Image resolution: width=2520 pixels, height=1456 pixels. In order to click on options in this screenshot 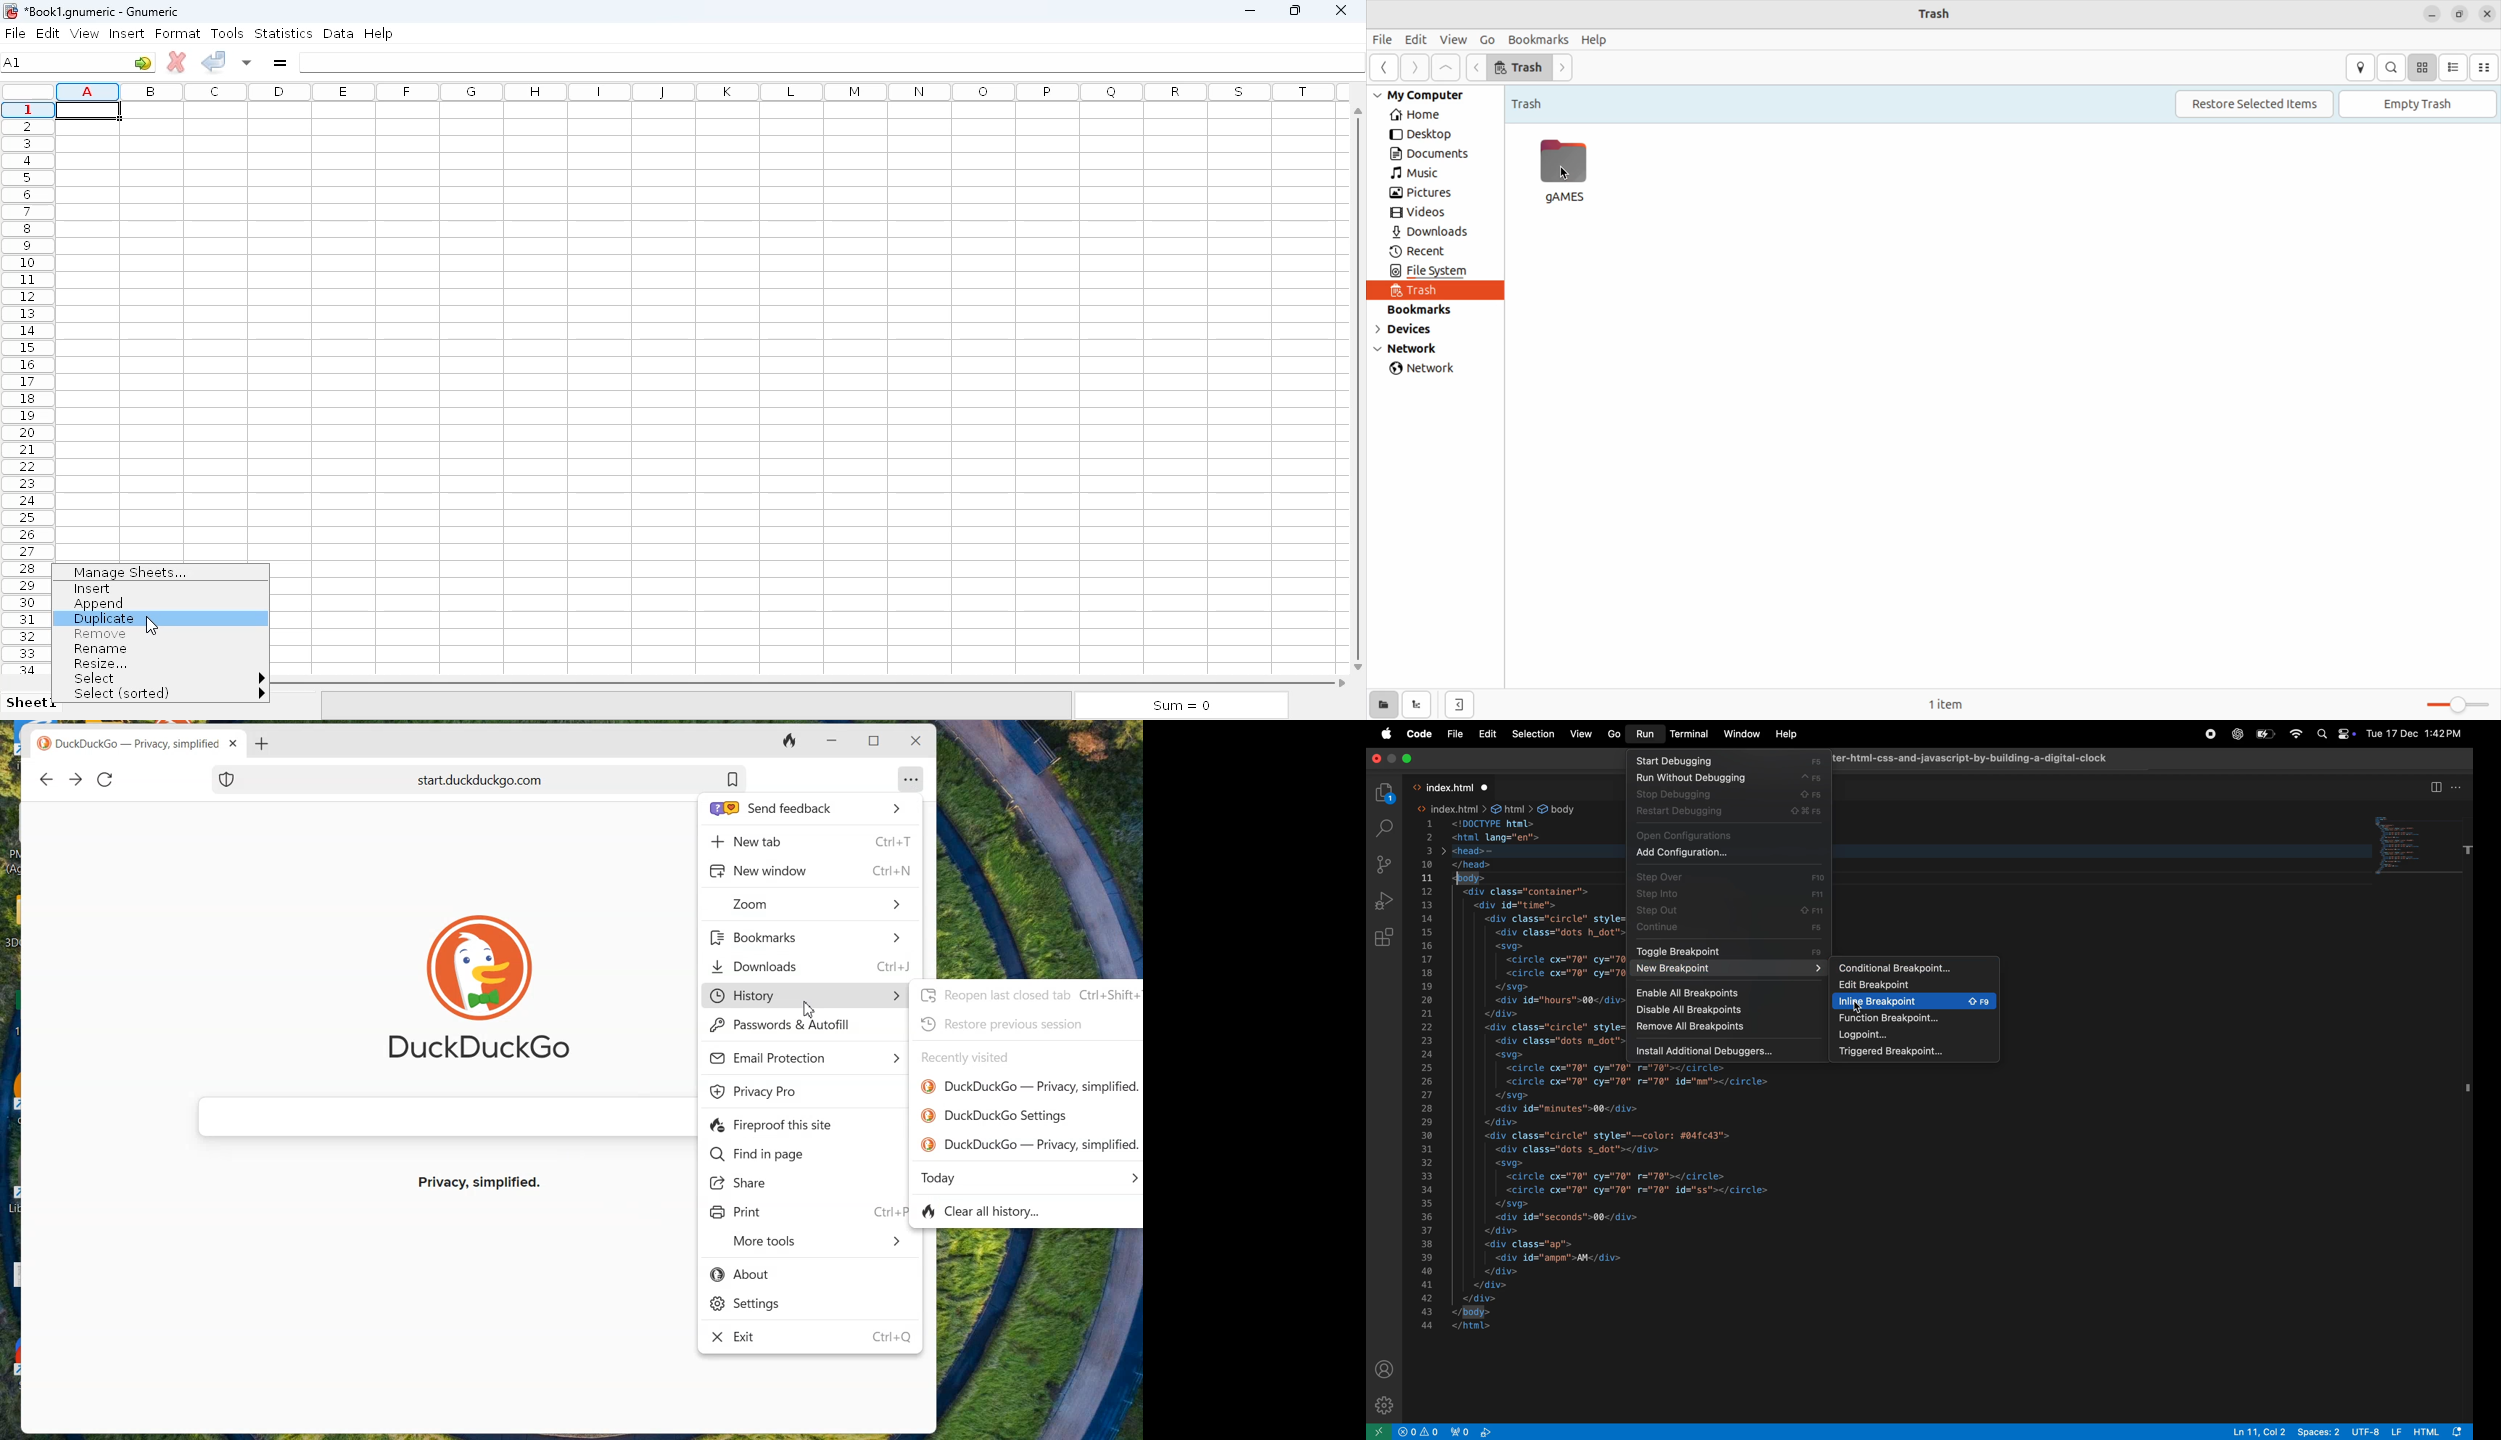, I will do `click(2458, 786)`.